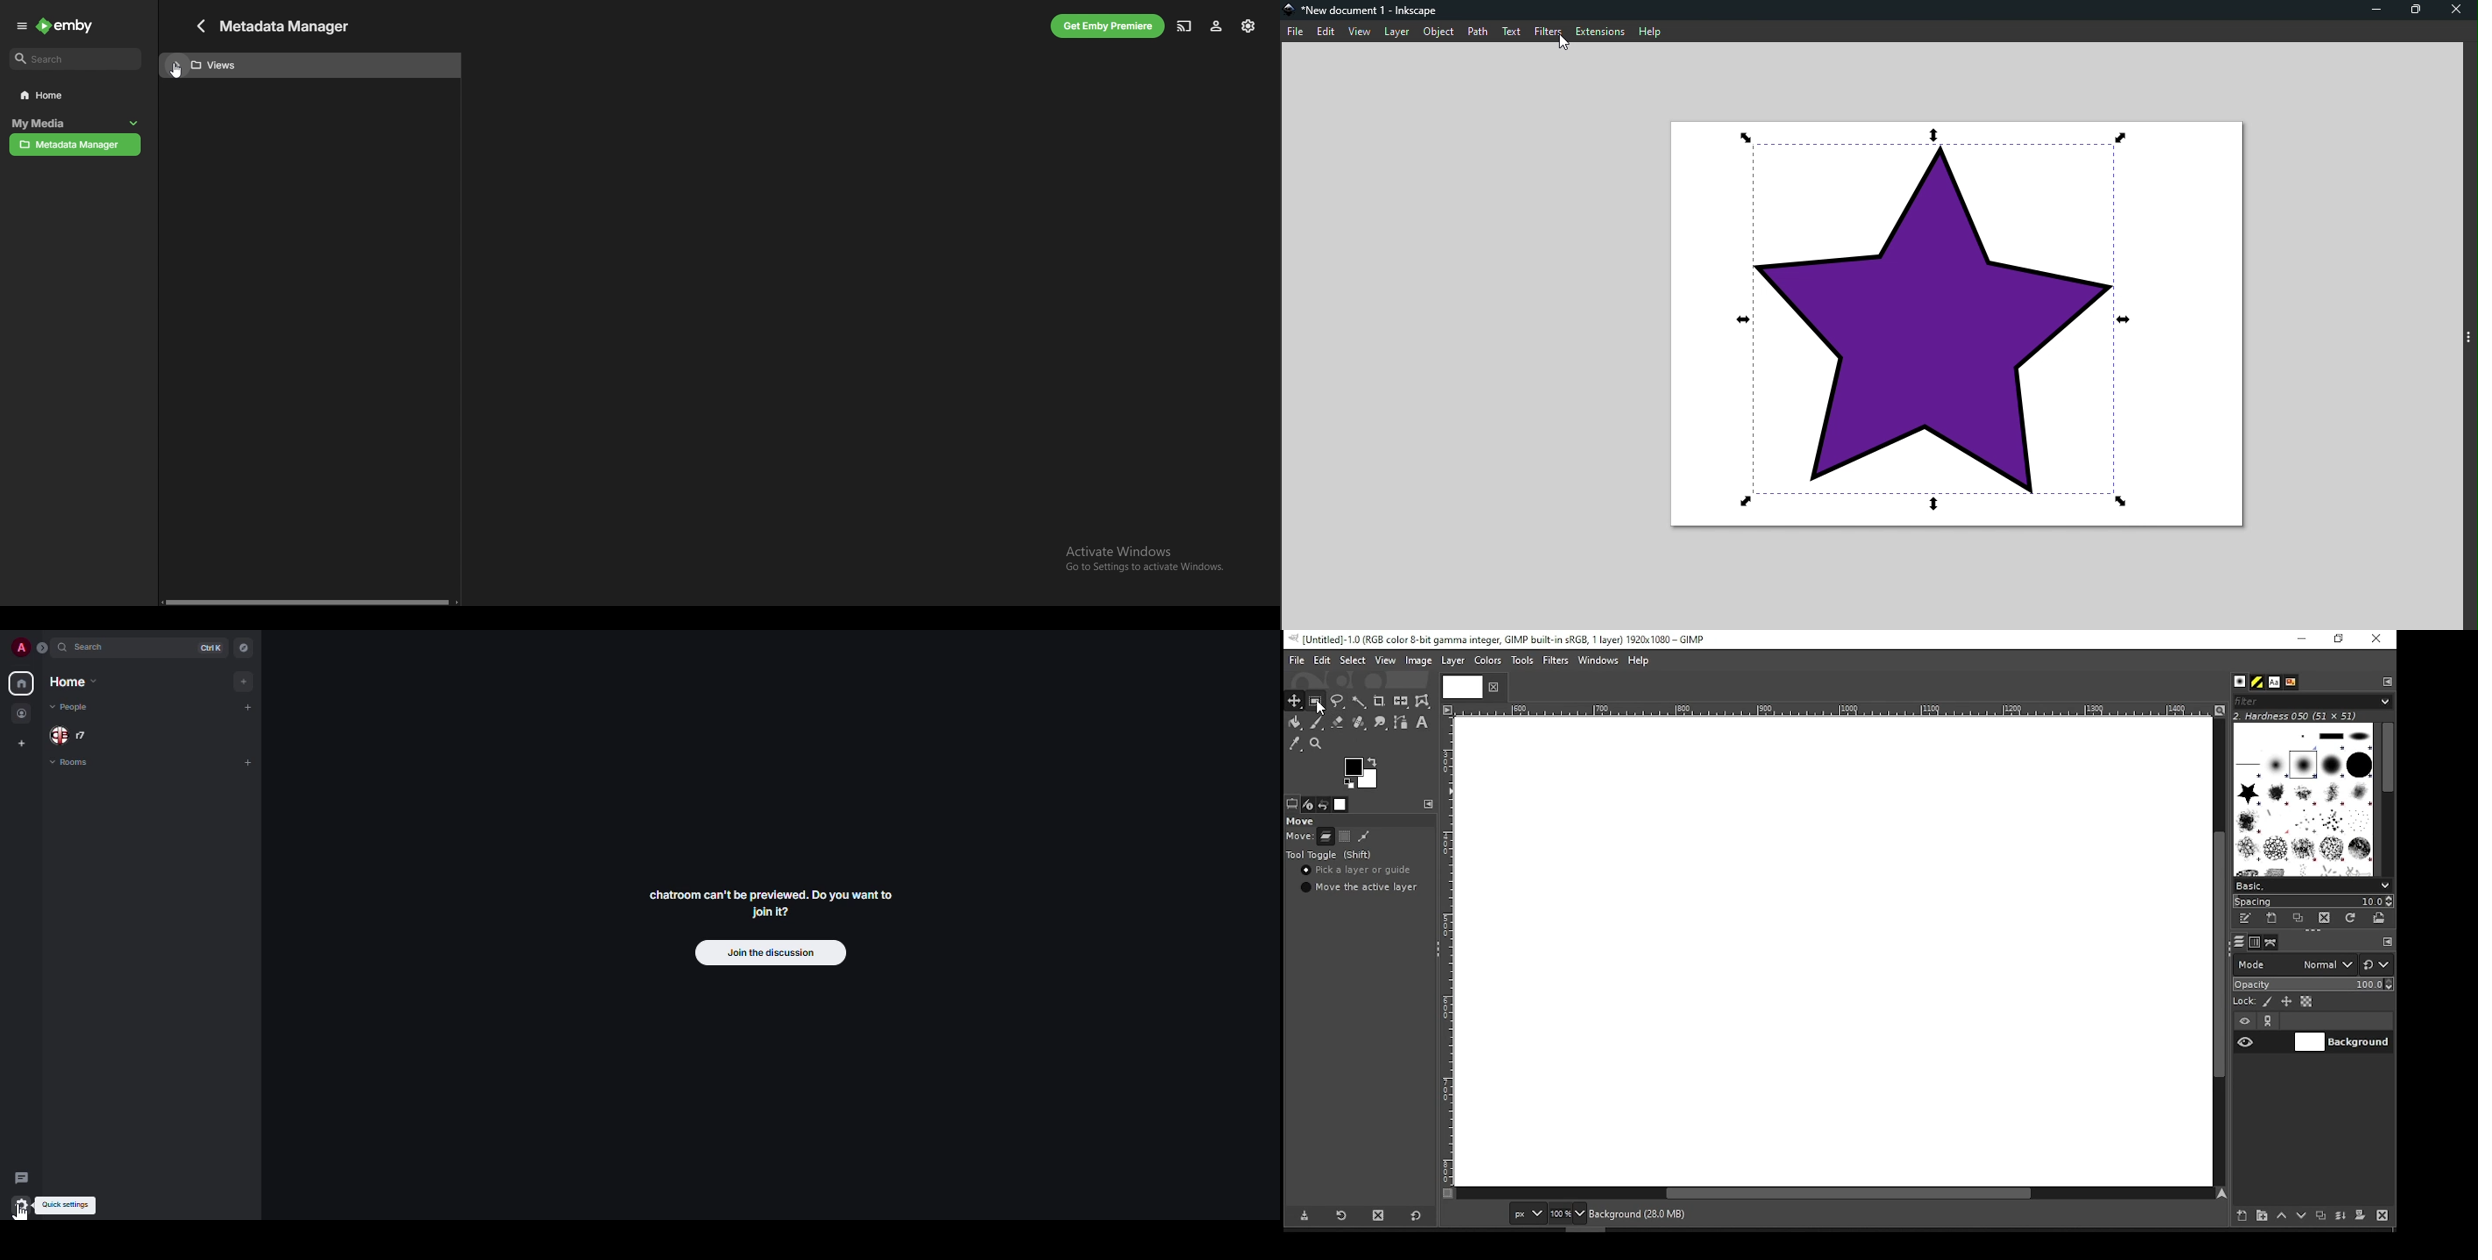 This screenshot has width=2492, height=1260. What do you see at coordinates (71, 764) in the screenshot?
I see `rooms` at bounding box center [71, 764].